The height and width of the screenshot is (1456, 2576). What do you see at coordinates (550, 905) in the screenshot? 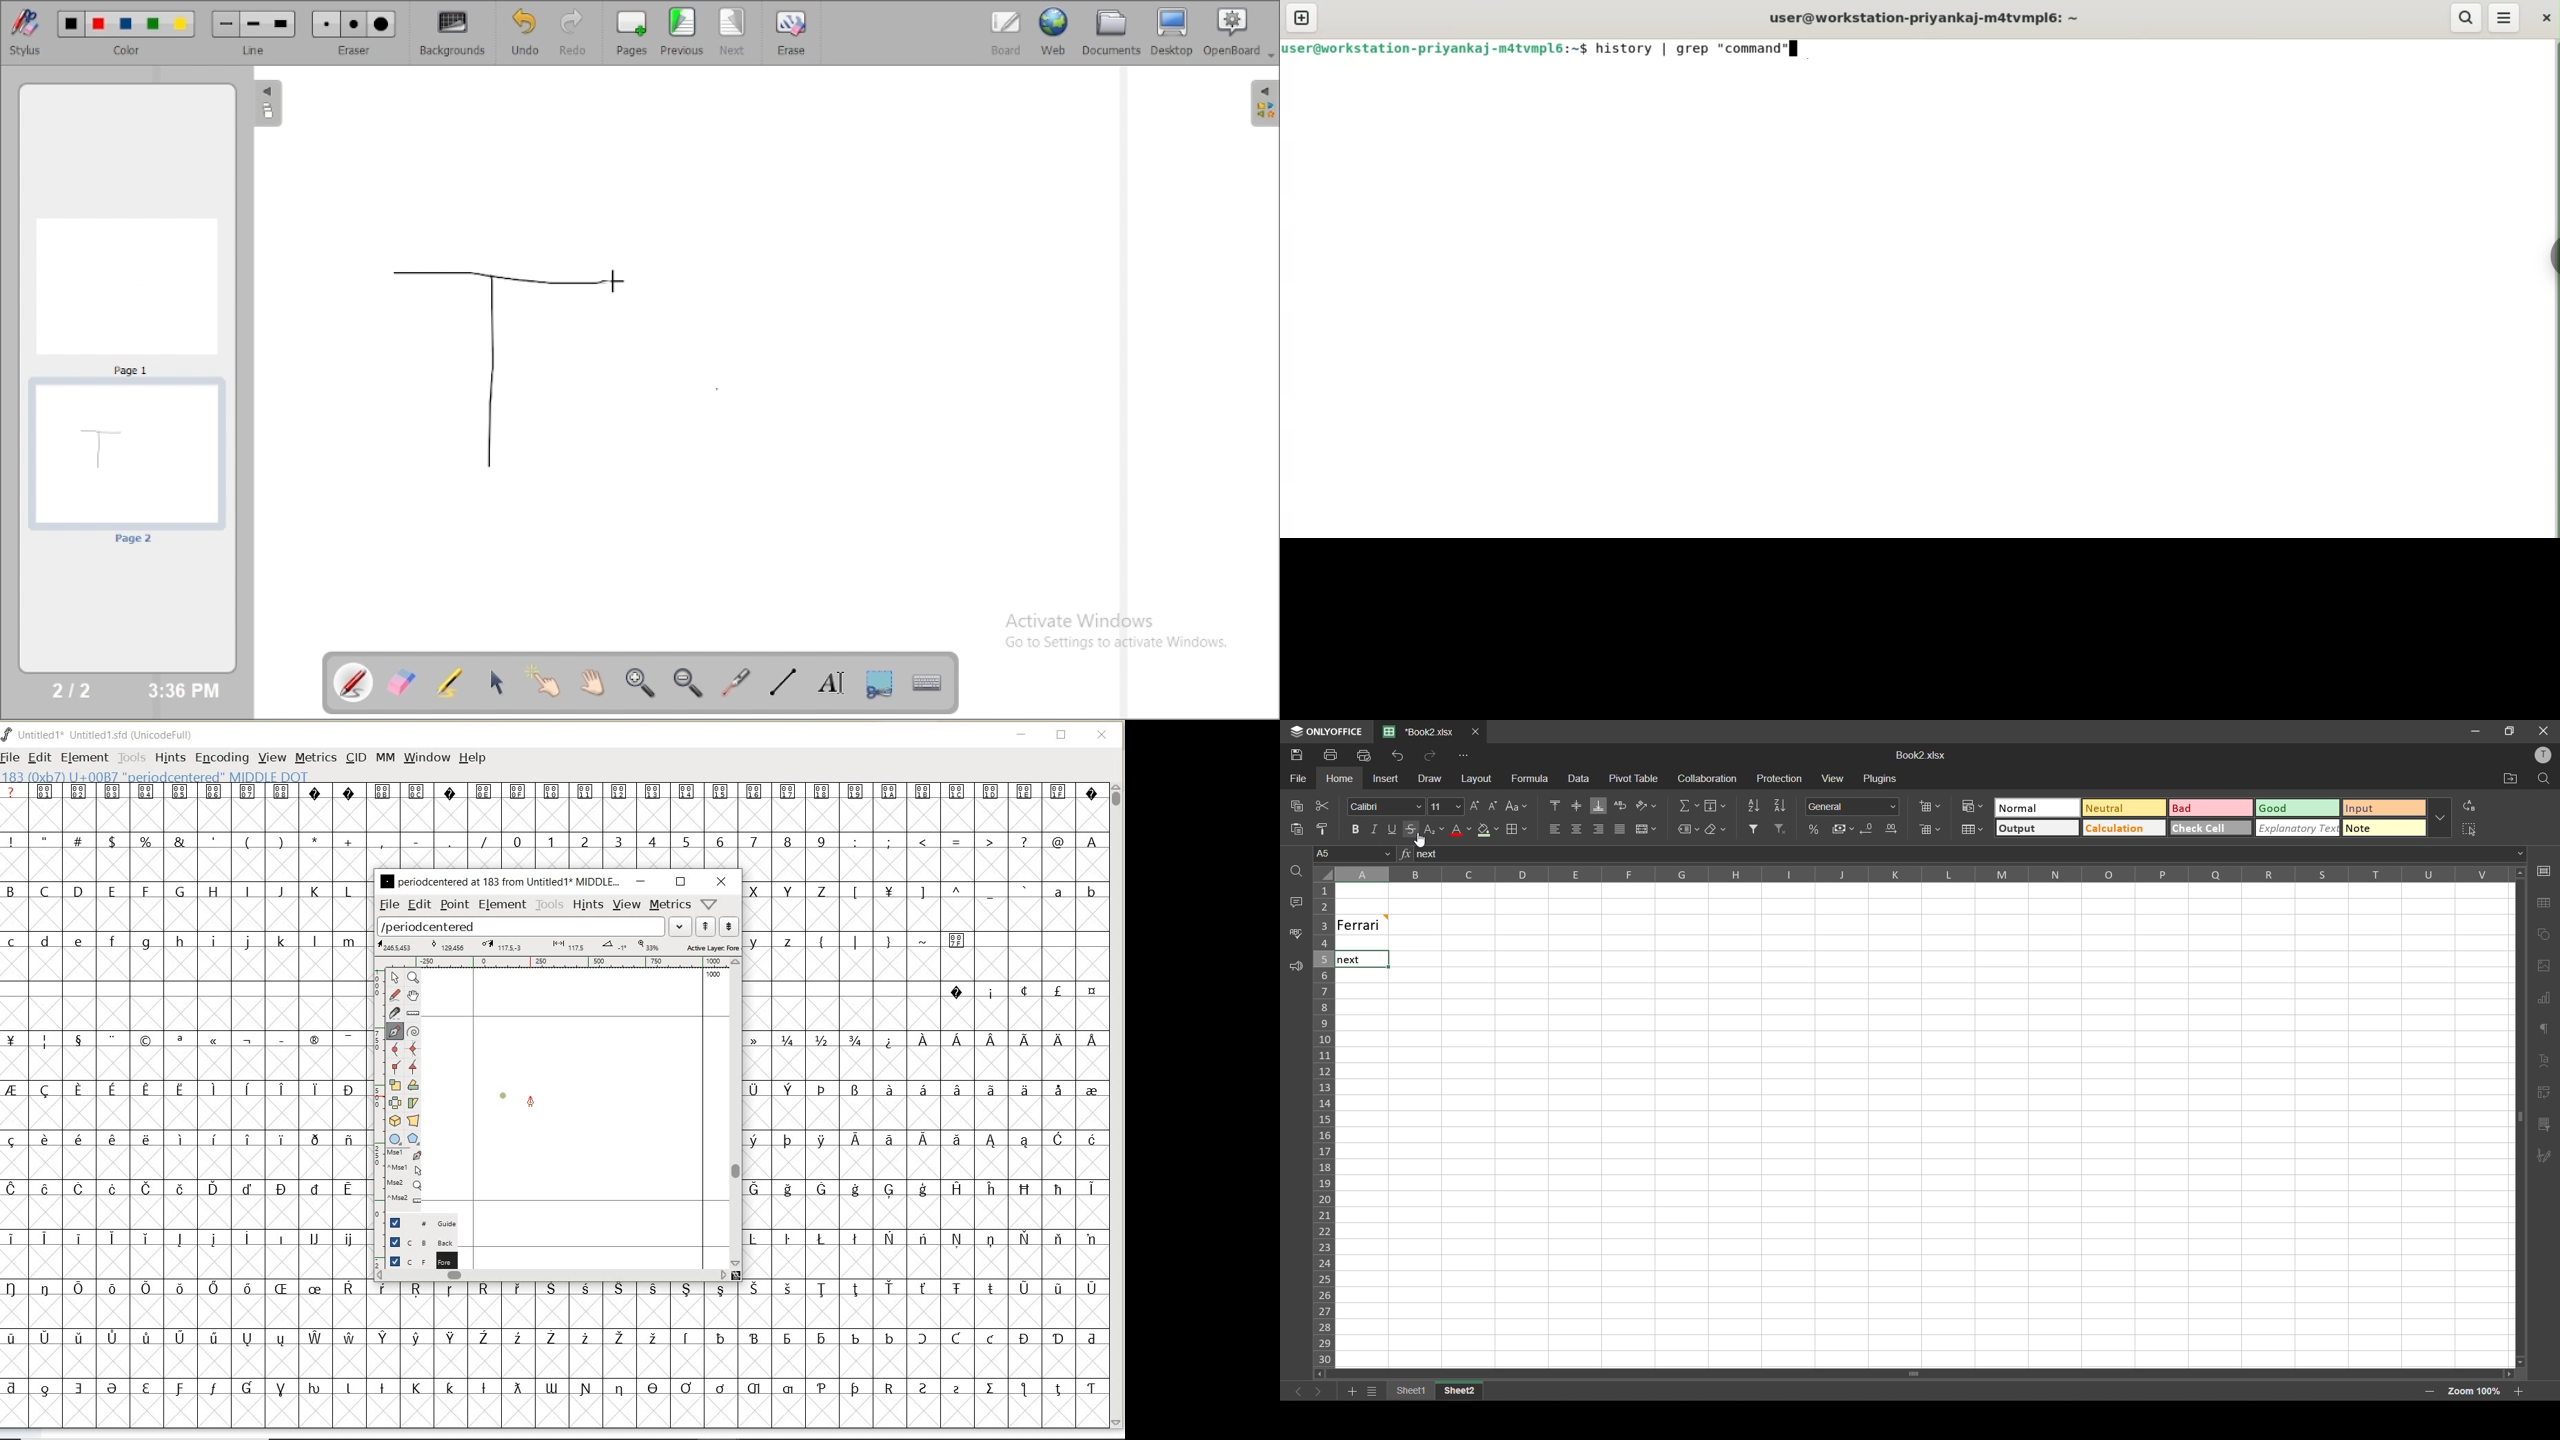
I see `tools` at bounding box center [550, 905].